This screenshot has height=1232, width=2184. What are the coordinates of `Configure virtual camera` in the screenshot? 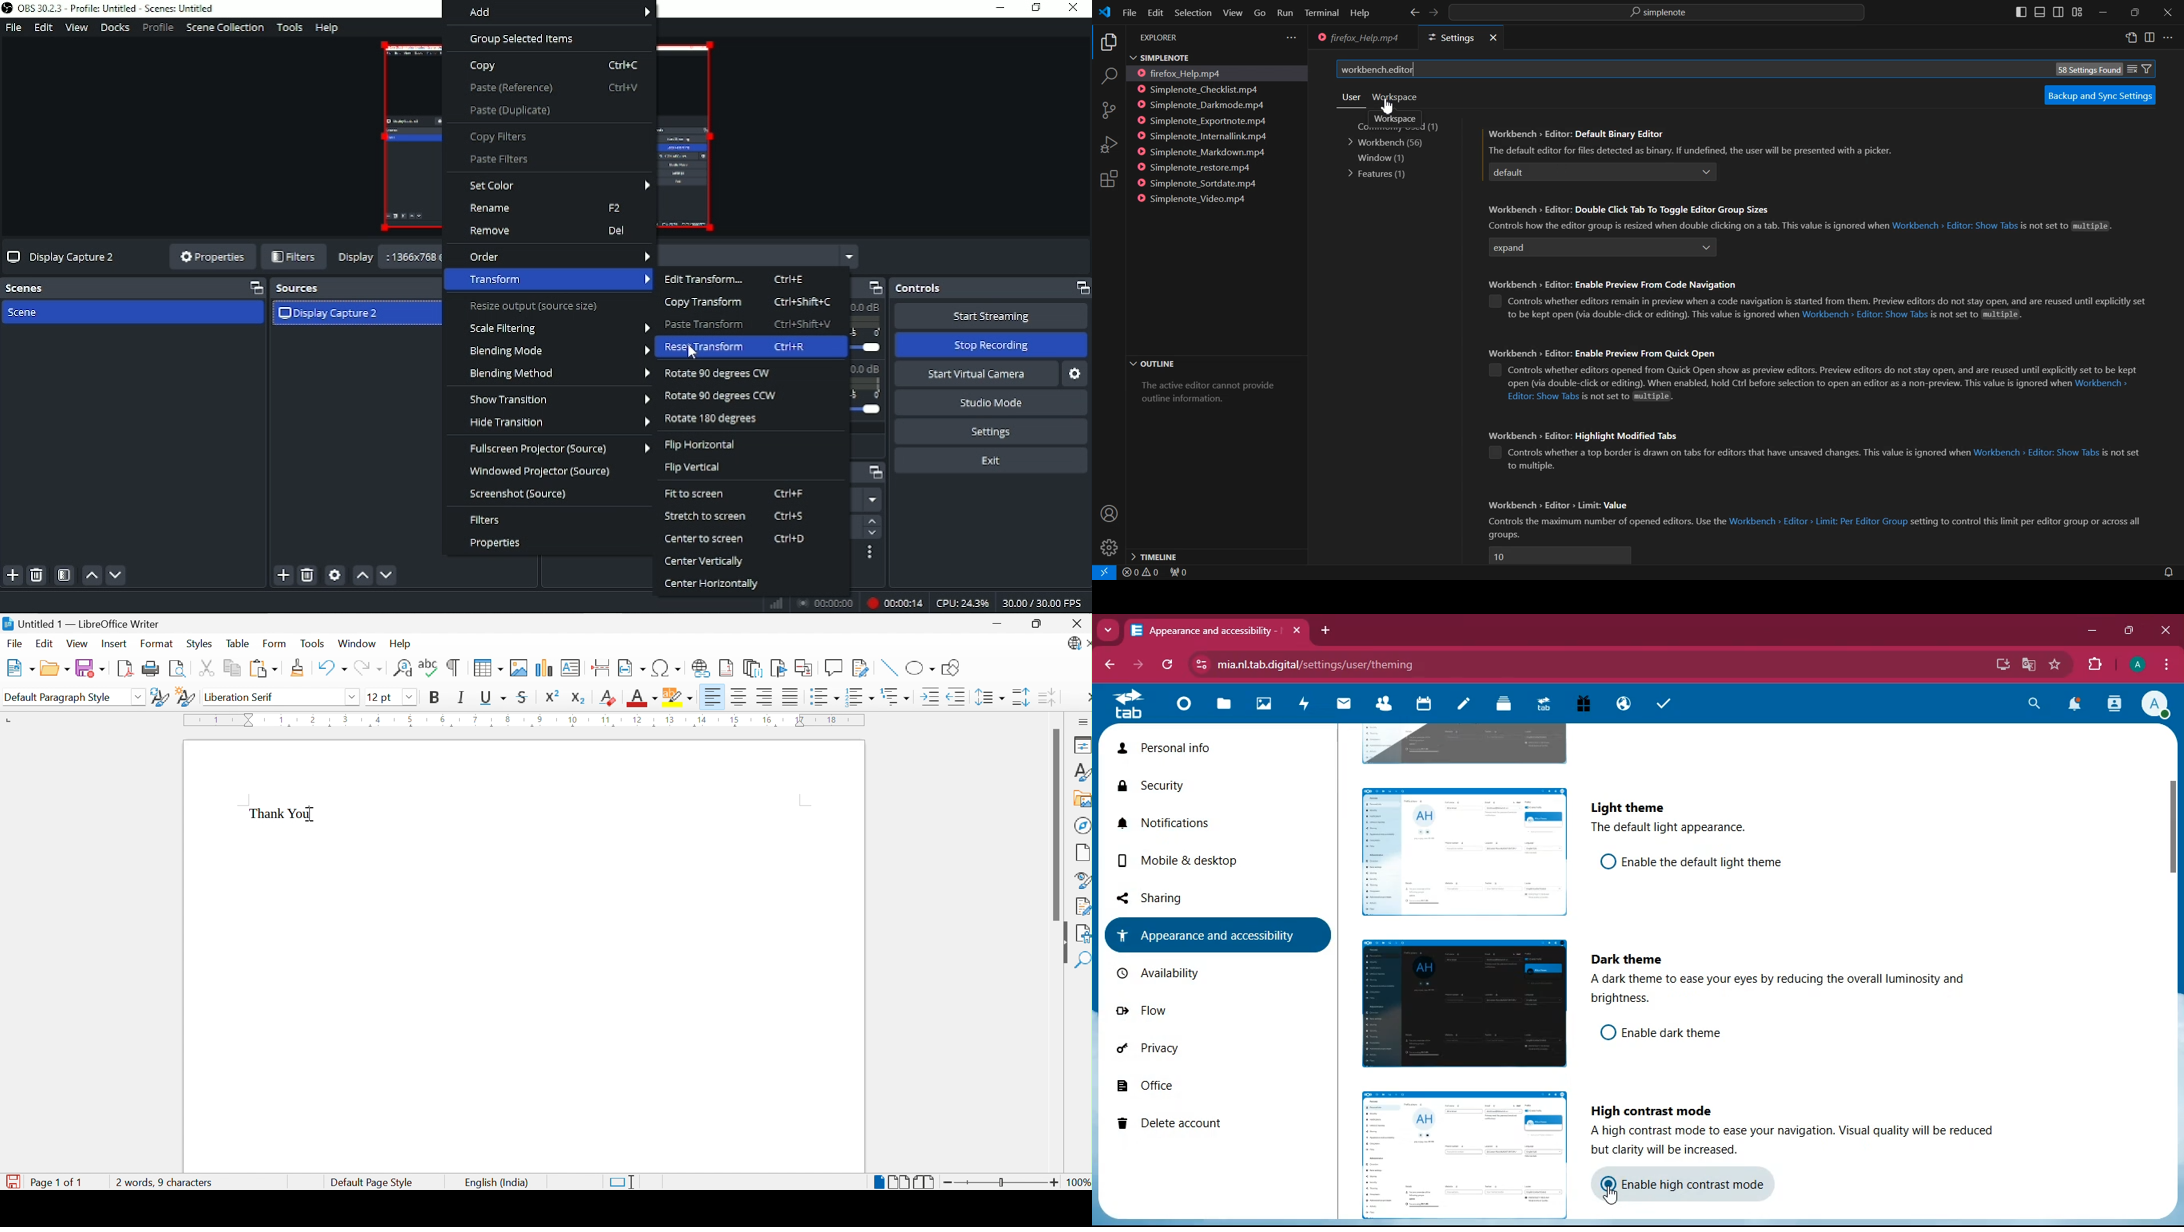 It's located at (1077, 374).